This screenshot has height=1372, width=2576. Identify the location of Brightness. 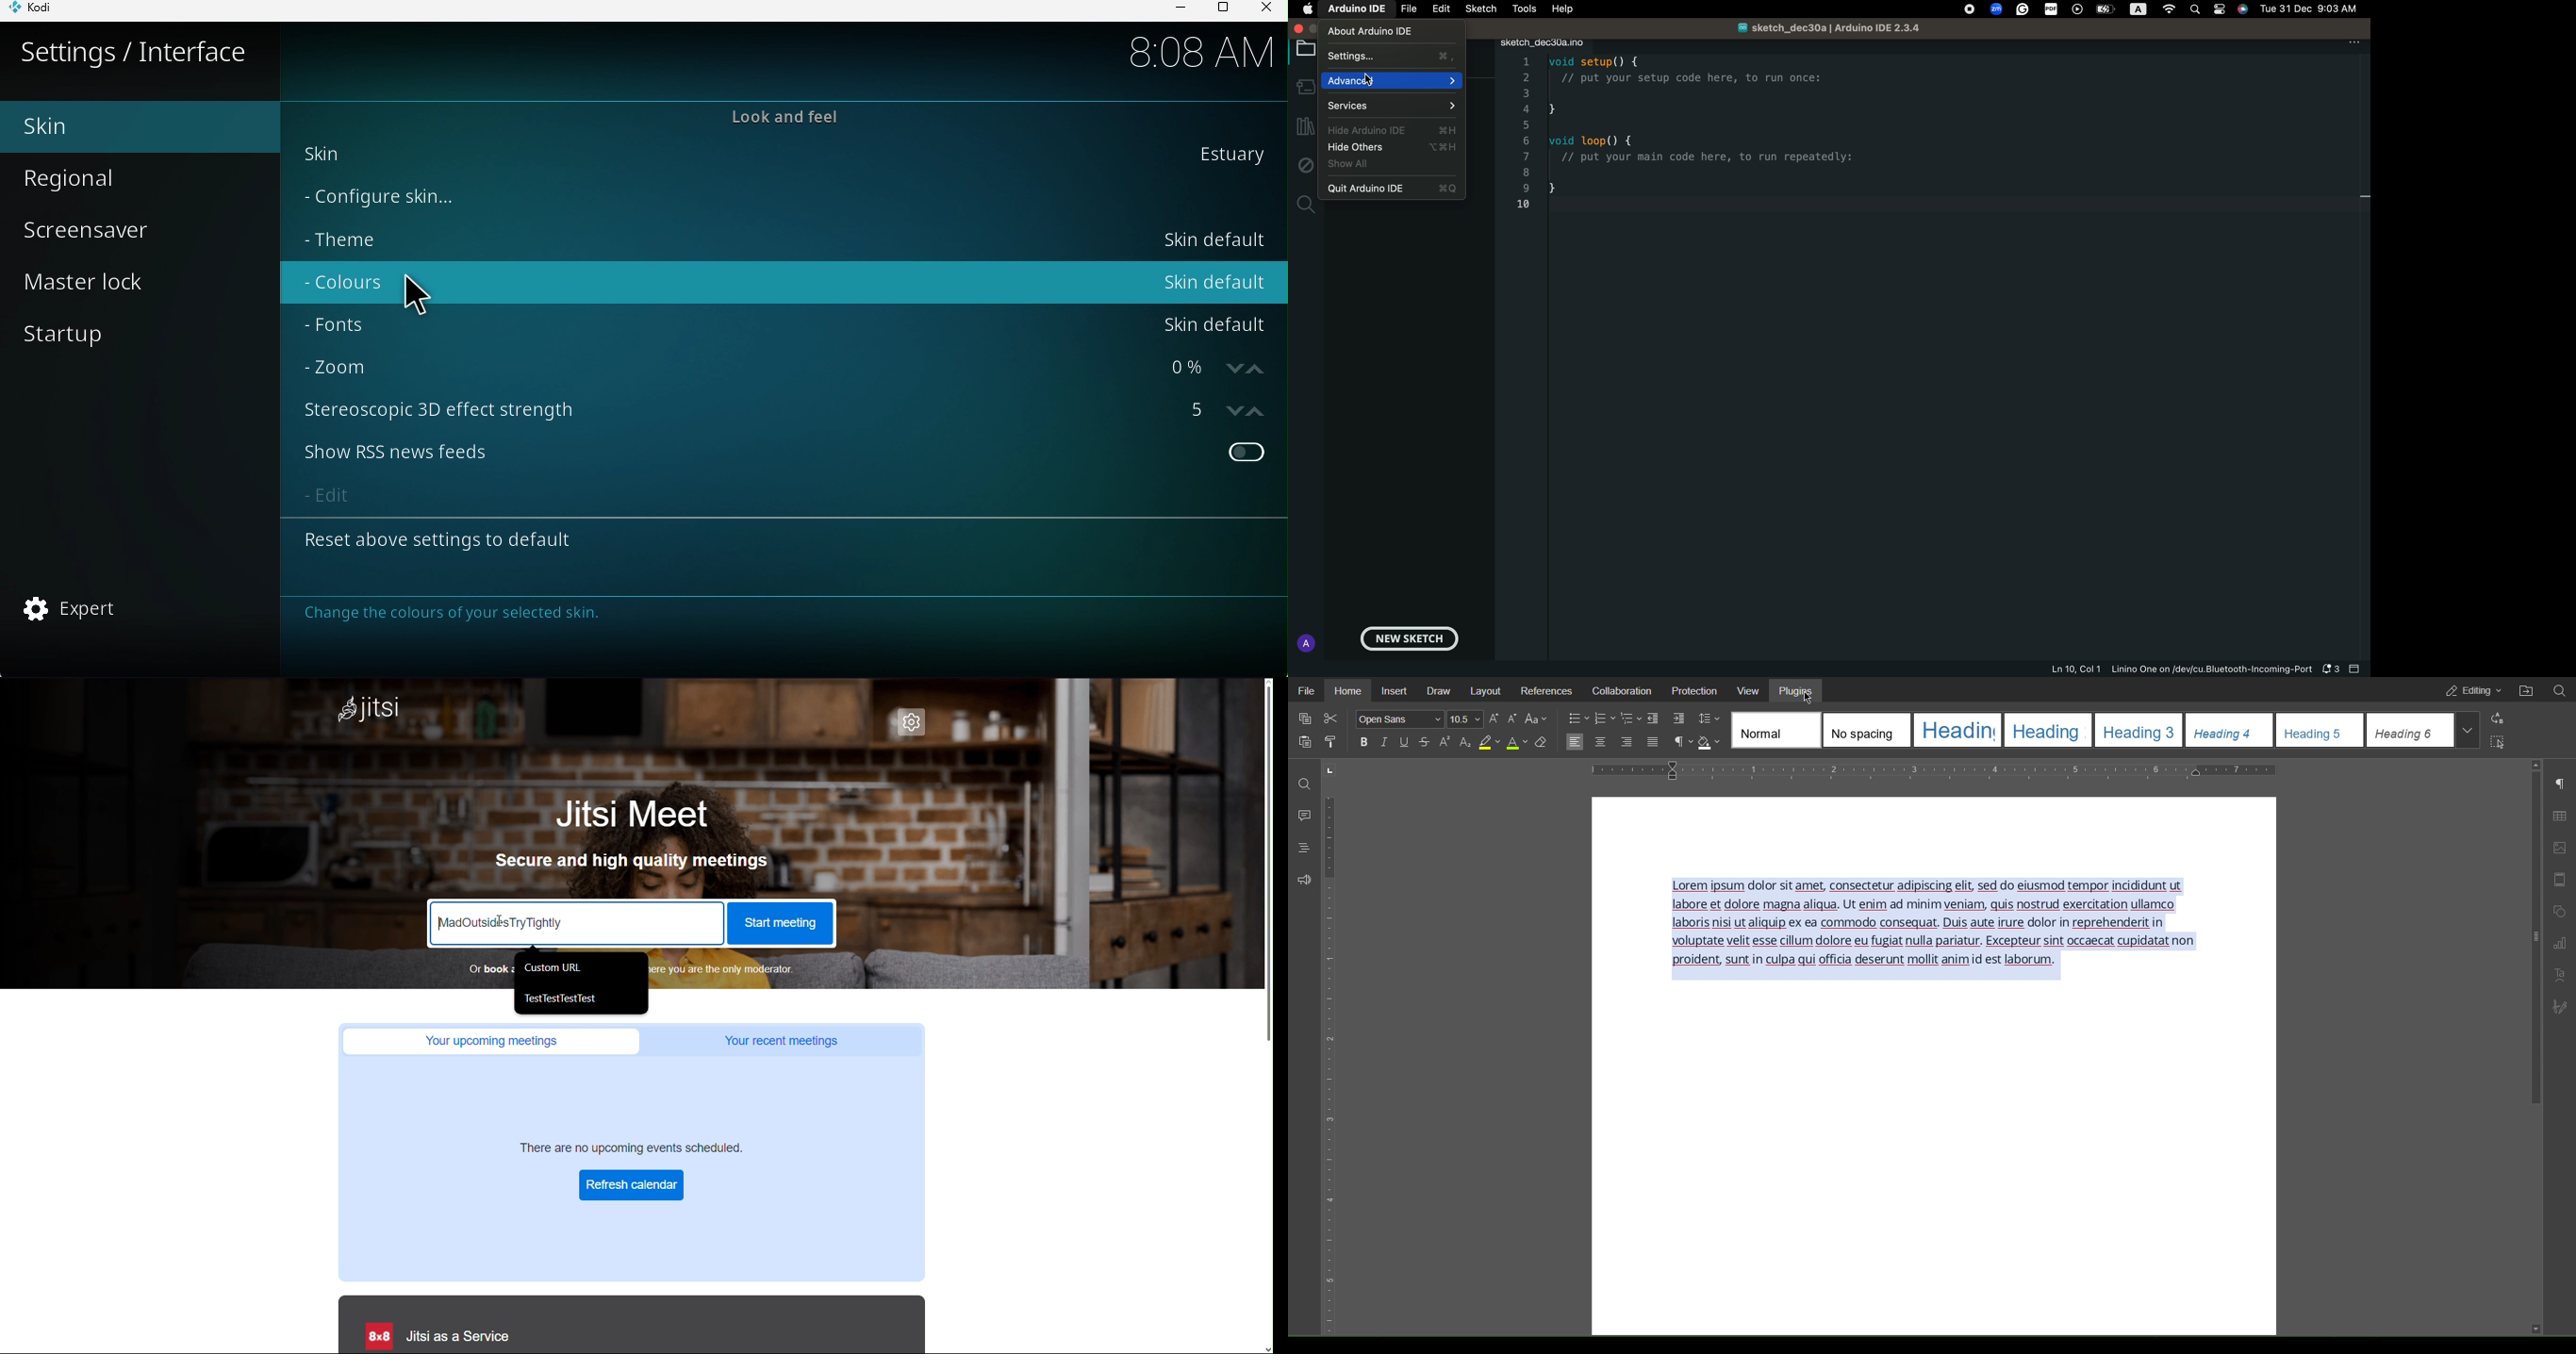
(2142, 10).